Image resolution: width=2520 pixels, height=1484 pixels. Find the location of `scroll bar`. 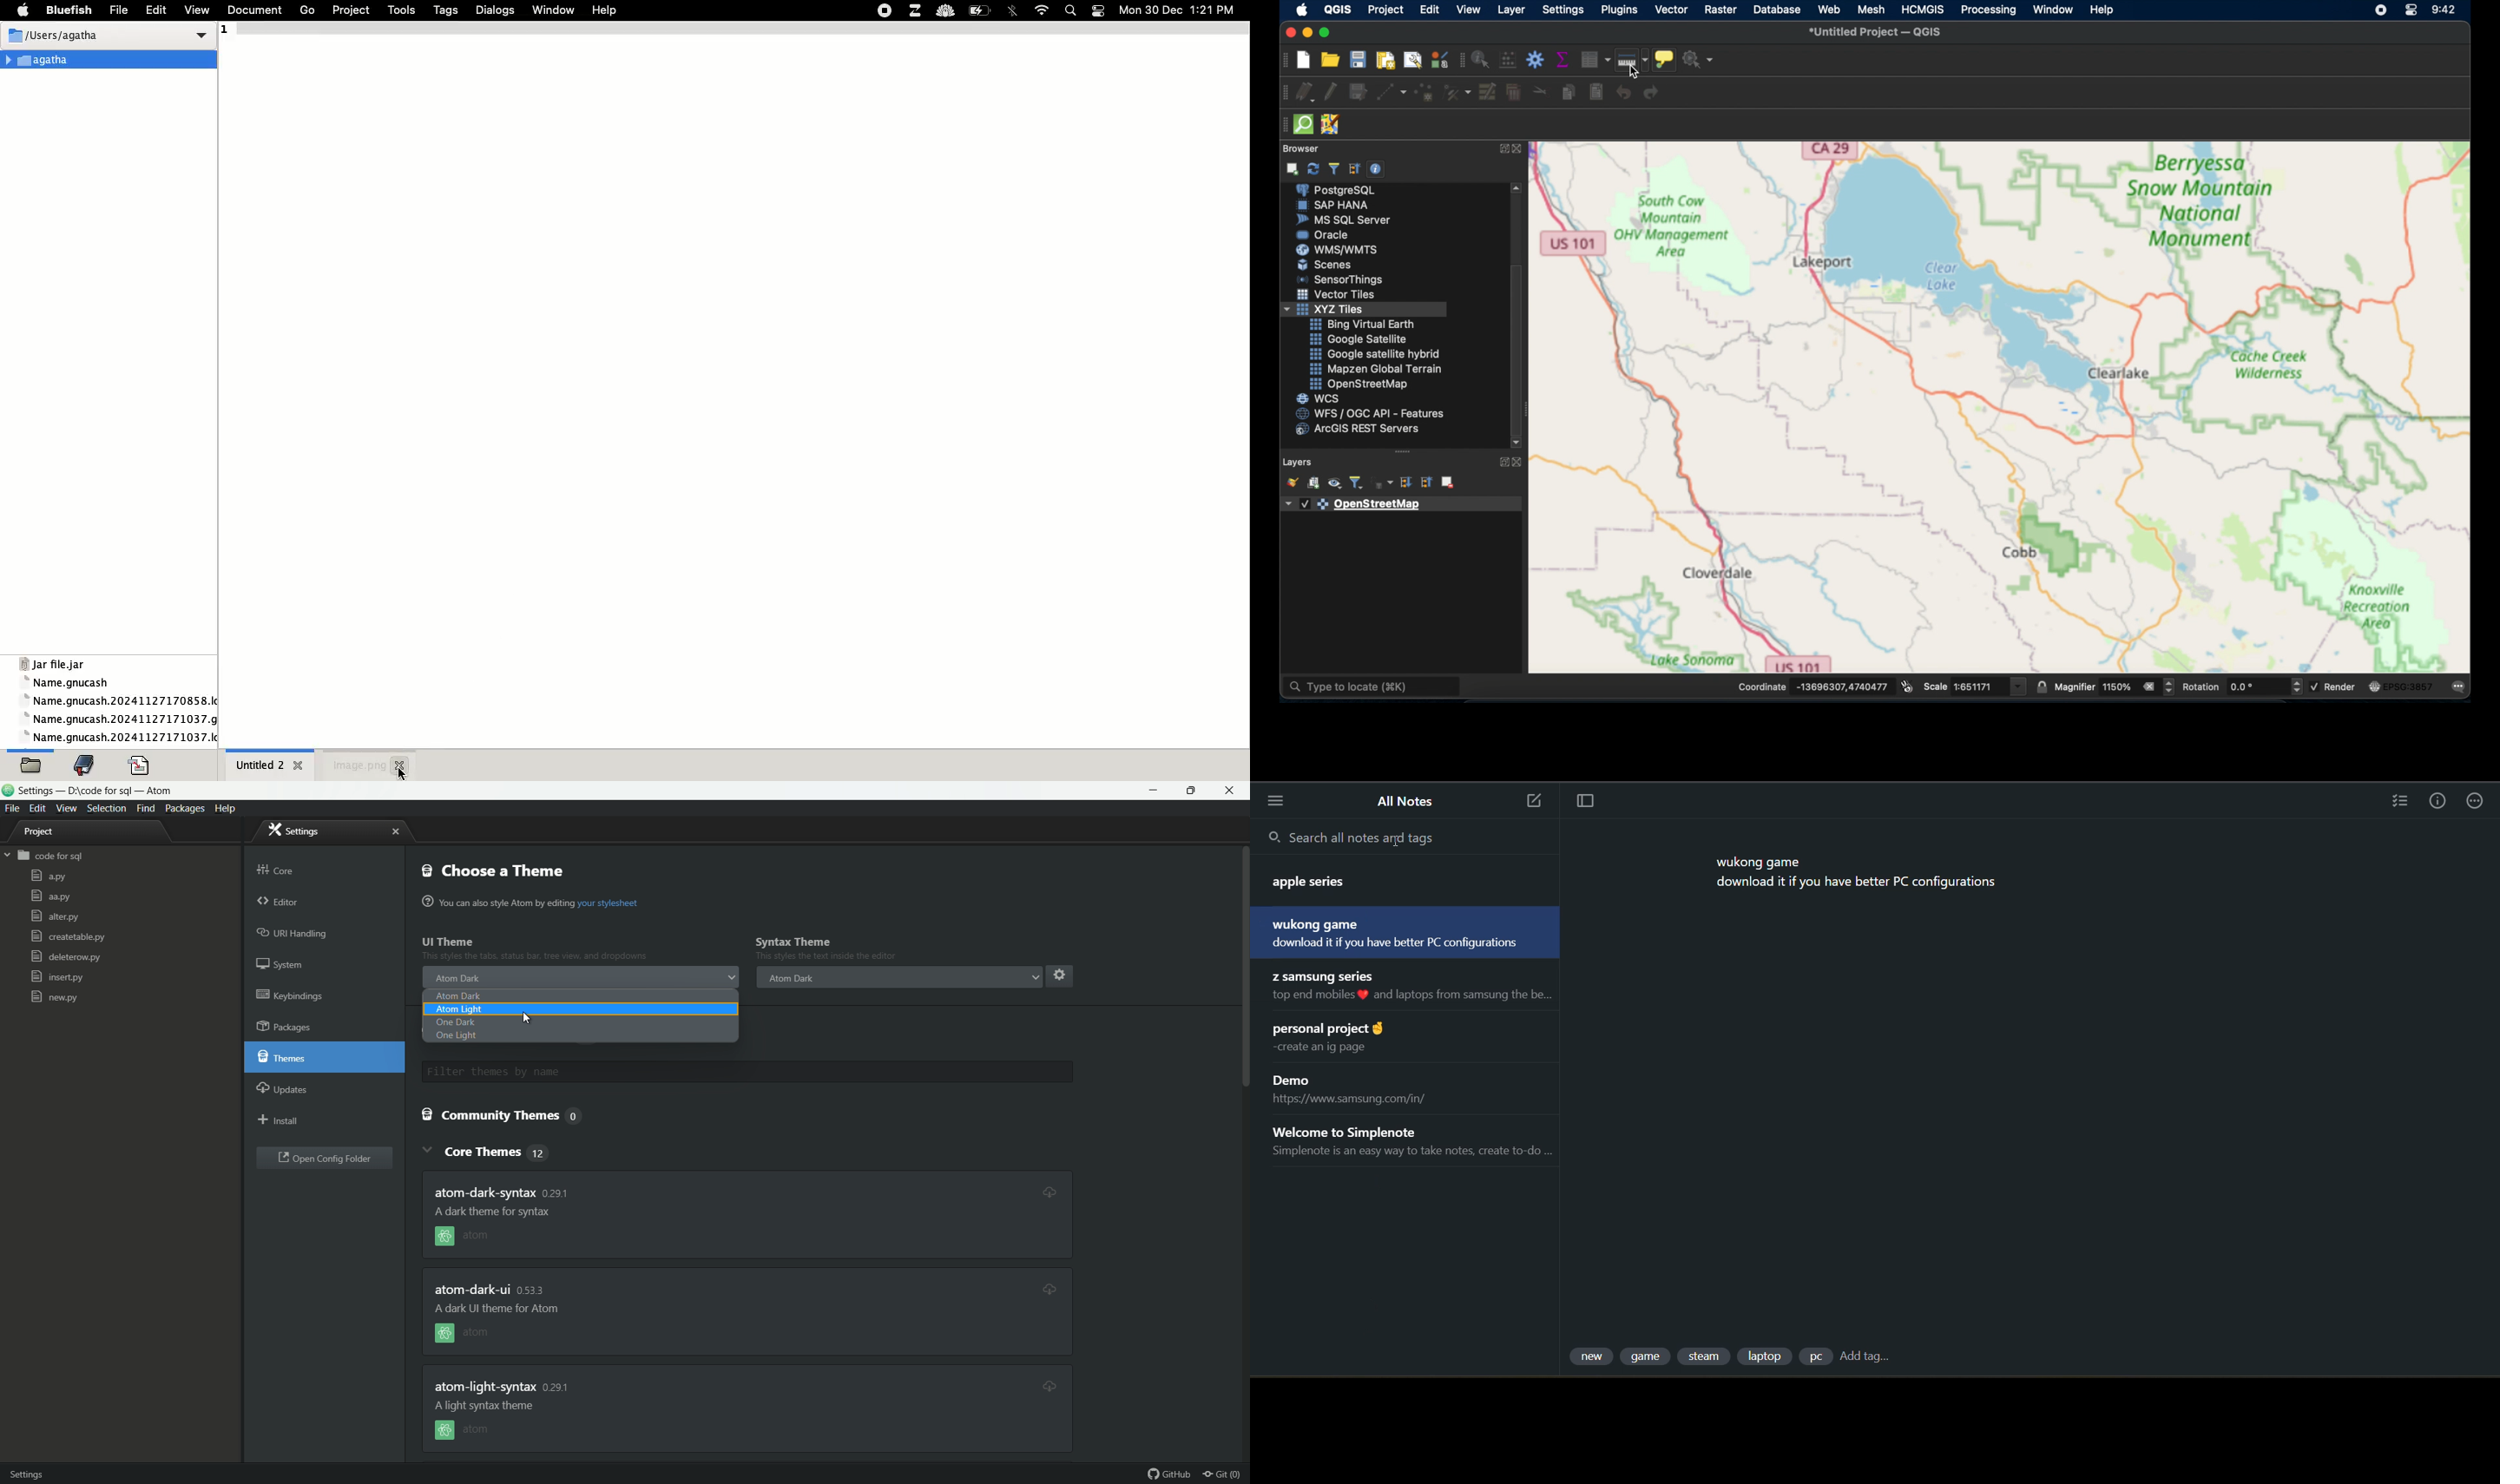

scroll bar is located at coordinates (1242, 1099).